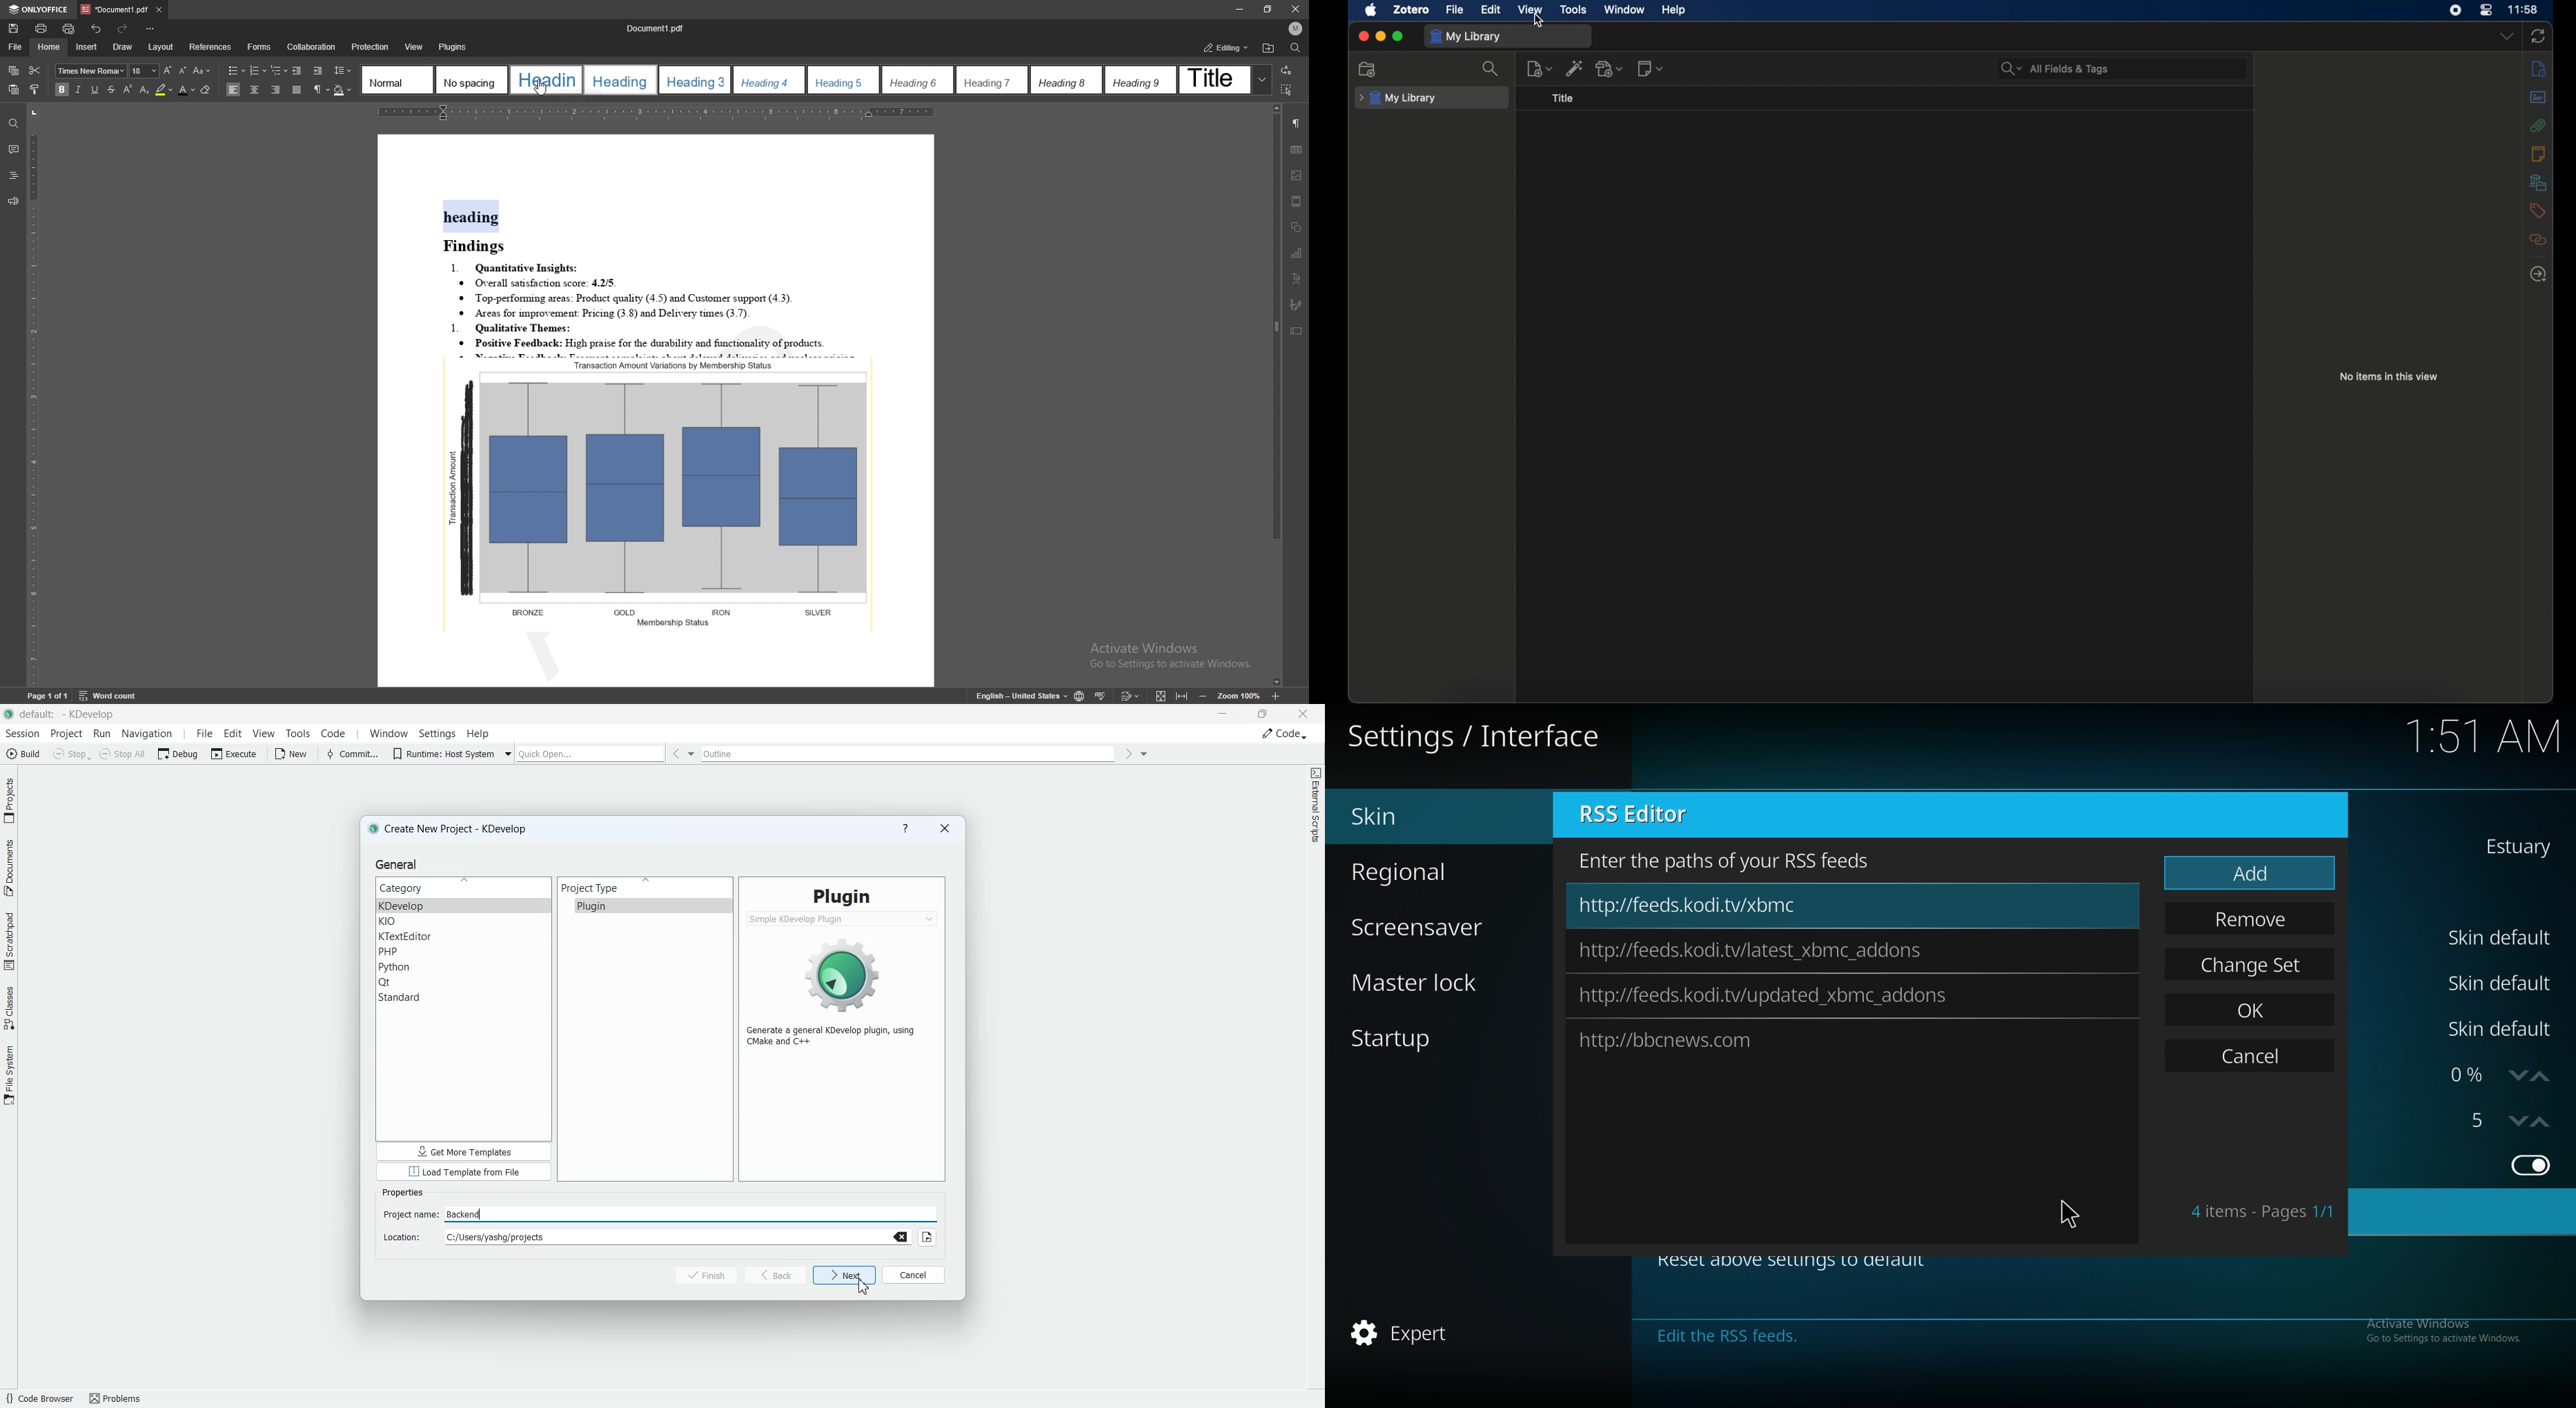 This screenshot has width=2576, height=1428. Describe the element at coordinates (539, 283) in the screenshot. I see `® Overall satisfaction score: 4.2/5.` at that location.